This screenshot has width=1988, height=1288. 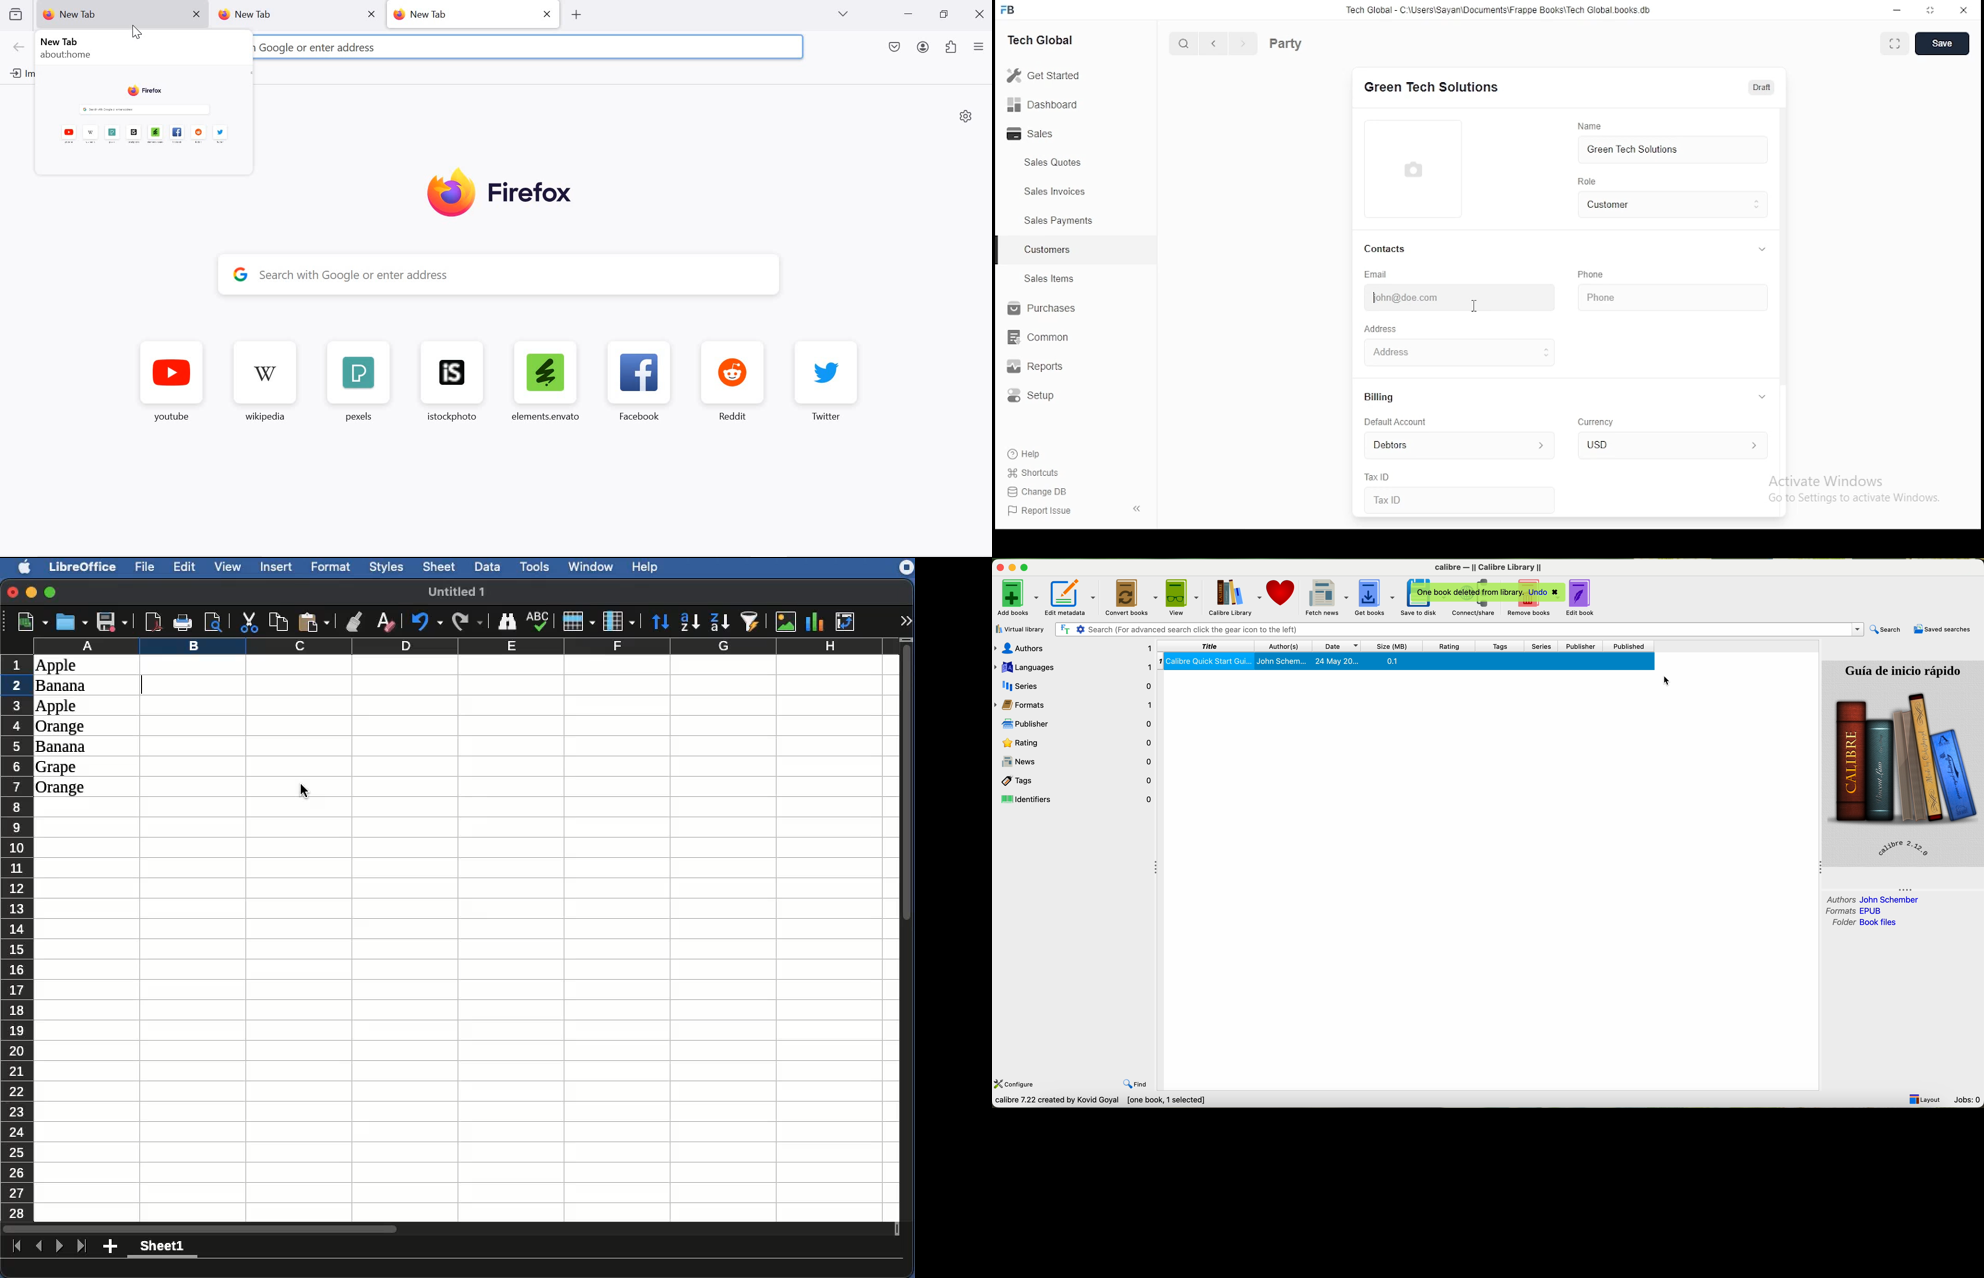 I want to click on find, so click(x=1137, y=1086).